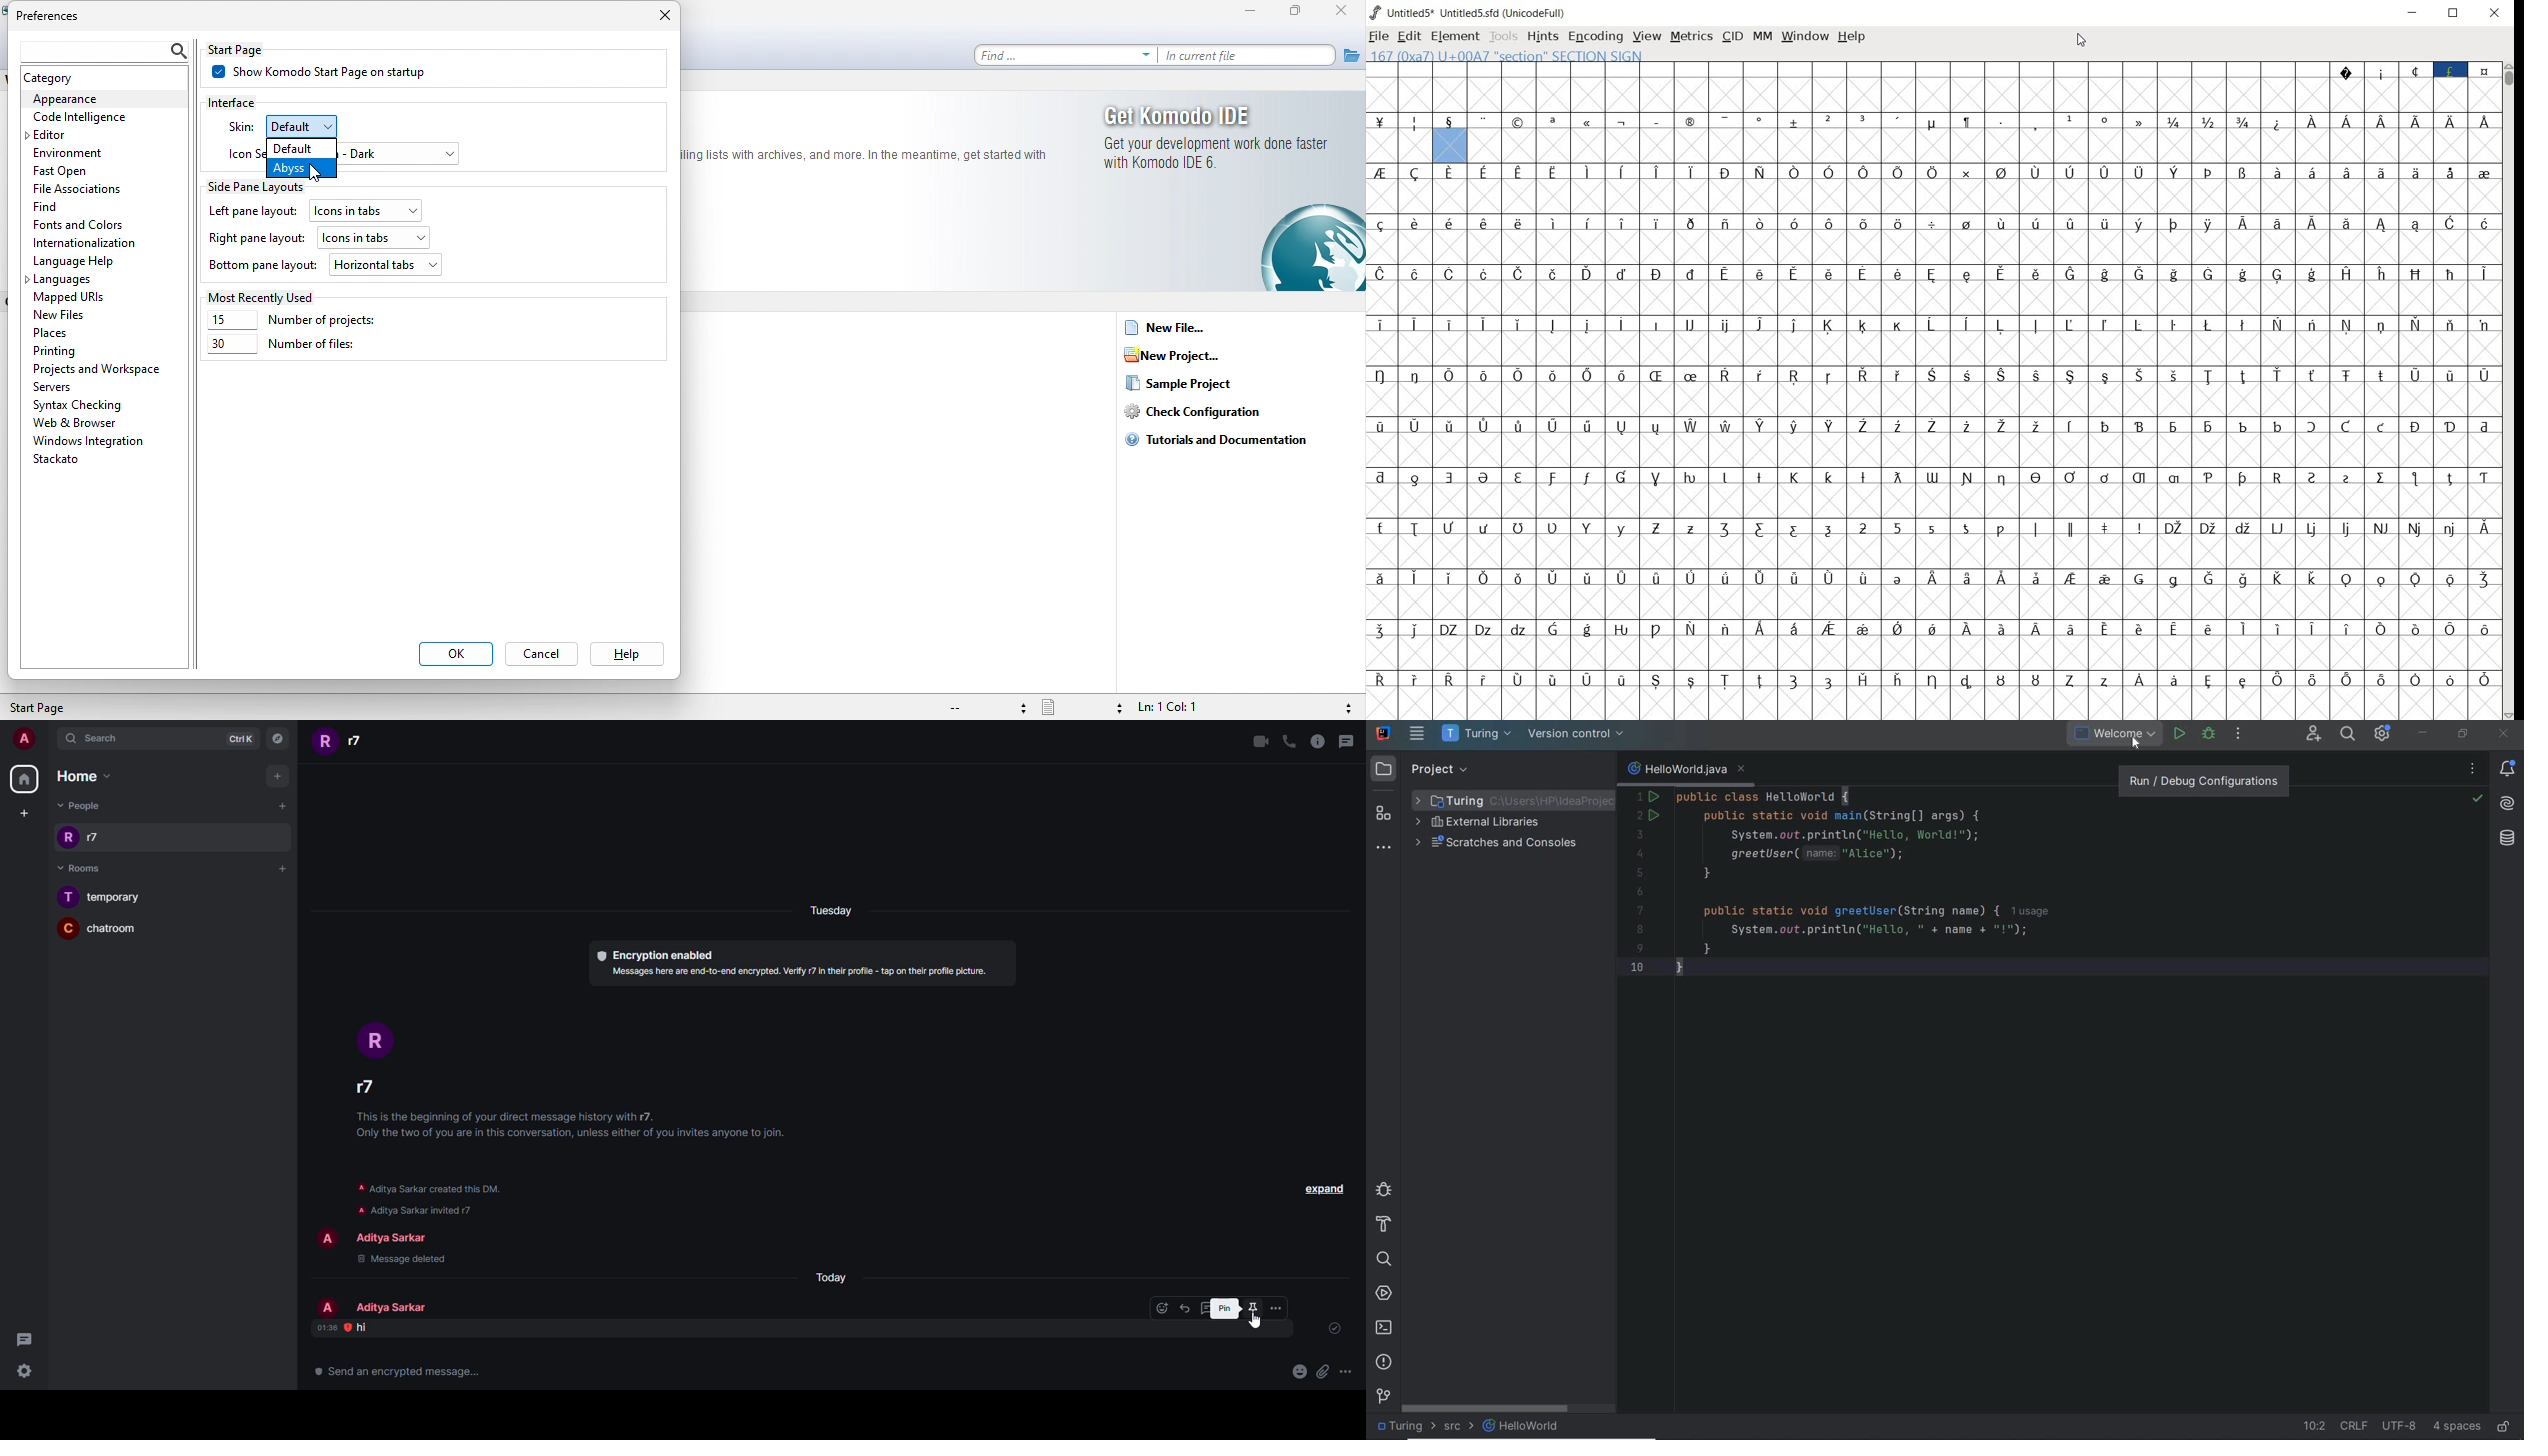 This screenshot has width=2548, height=1456. Describe the element at coordinates (84, 836) in the screenshot. I see `people` at that location.